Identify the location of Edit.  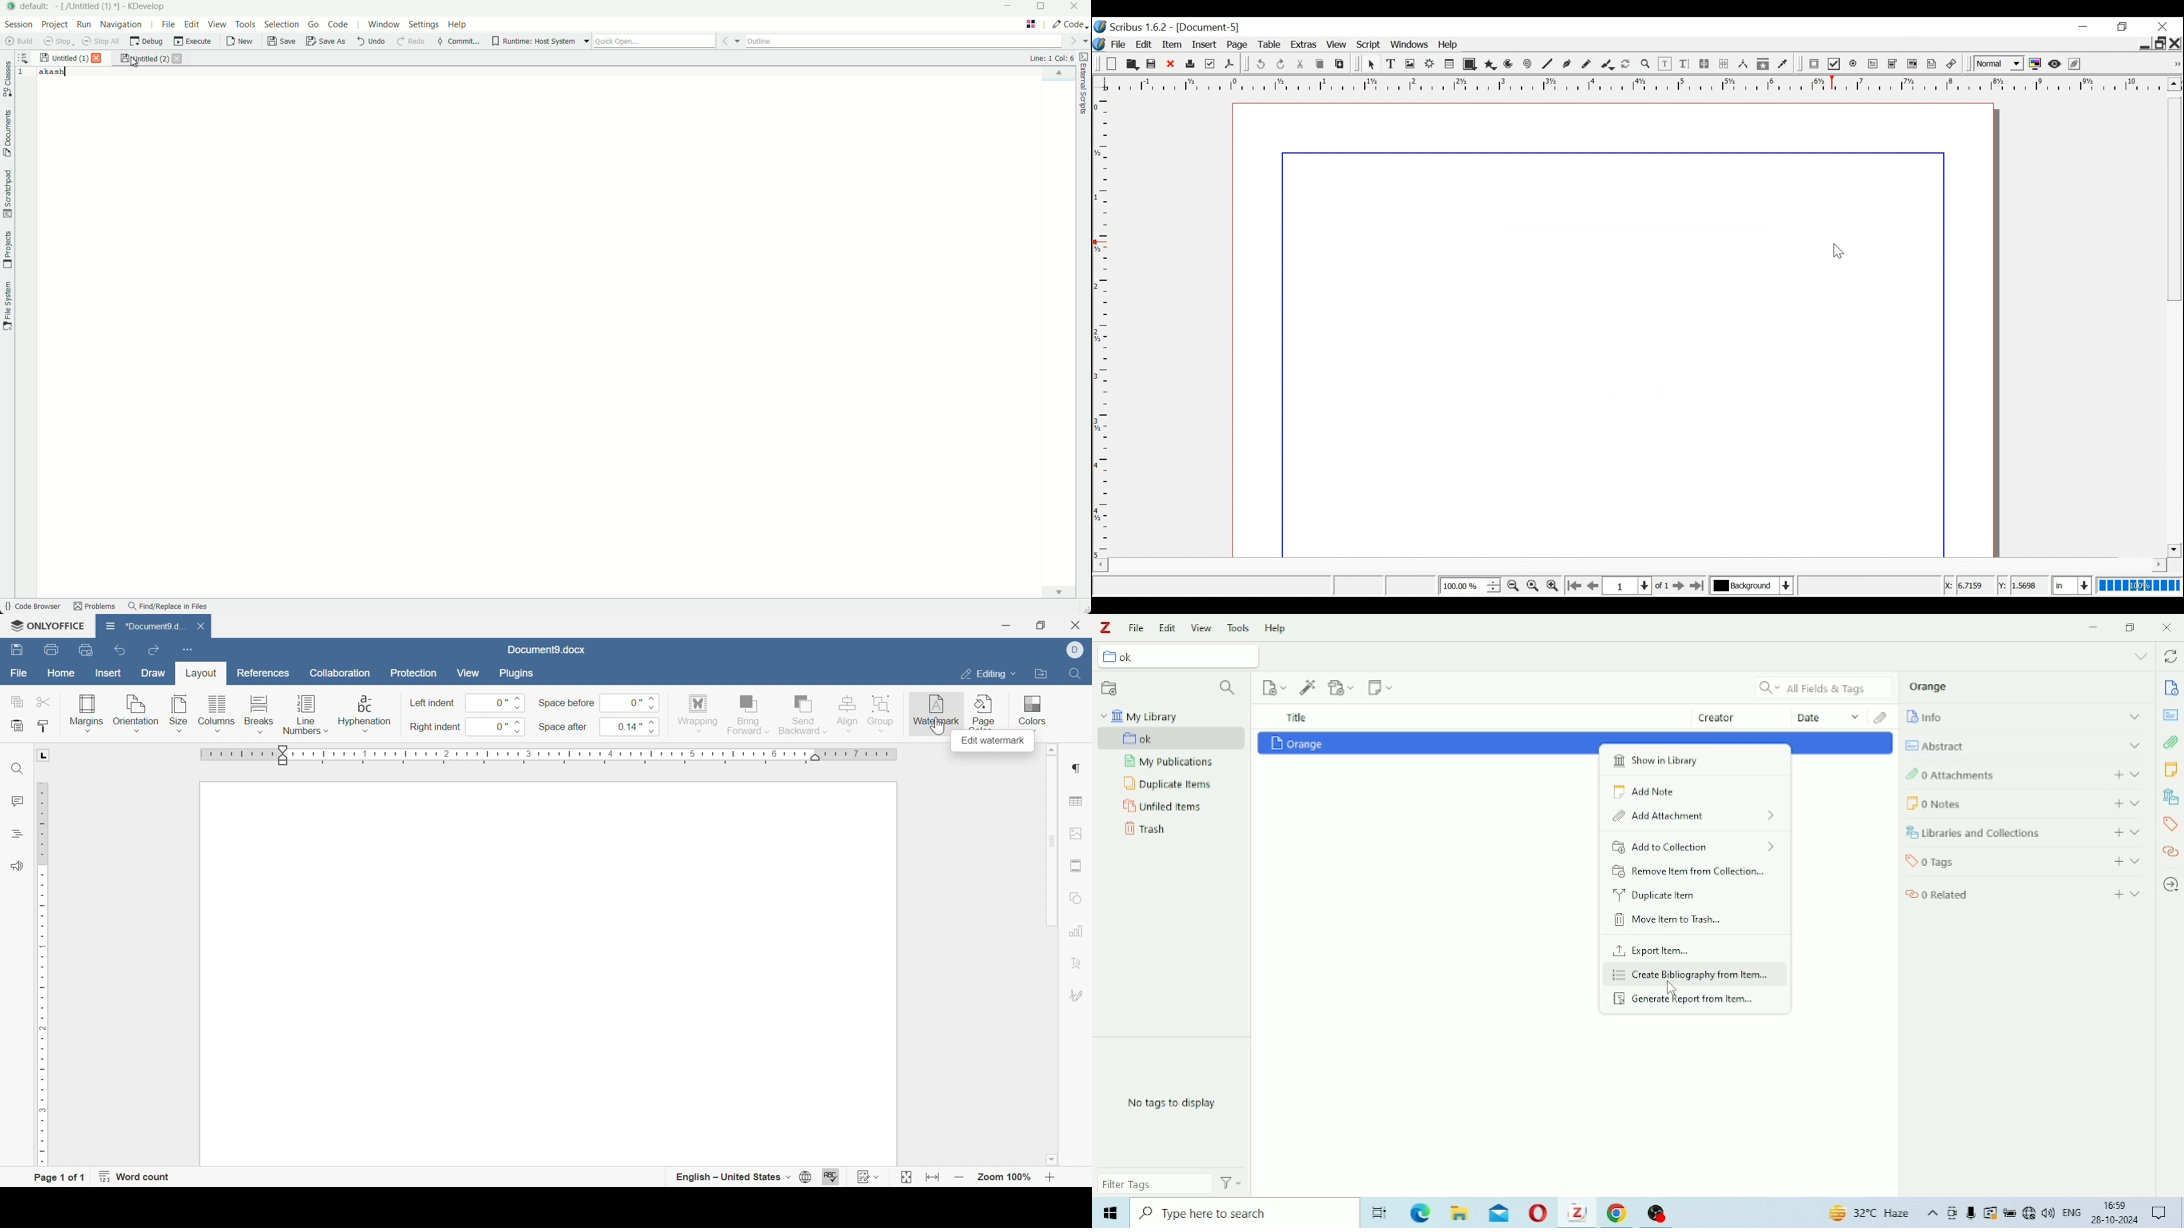
(1145, 44).